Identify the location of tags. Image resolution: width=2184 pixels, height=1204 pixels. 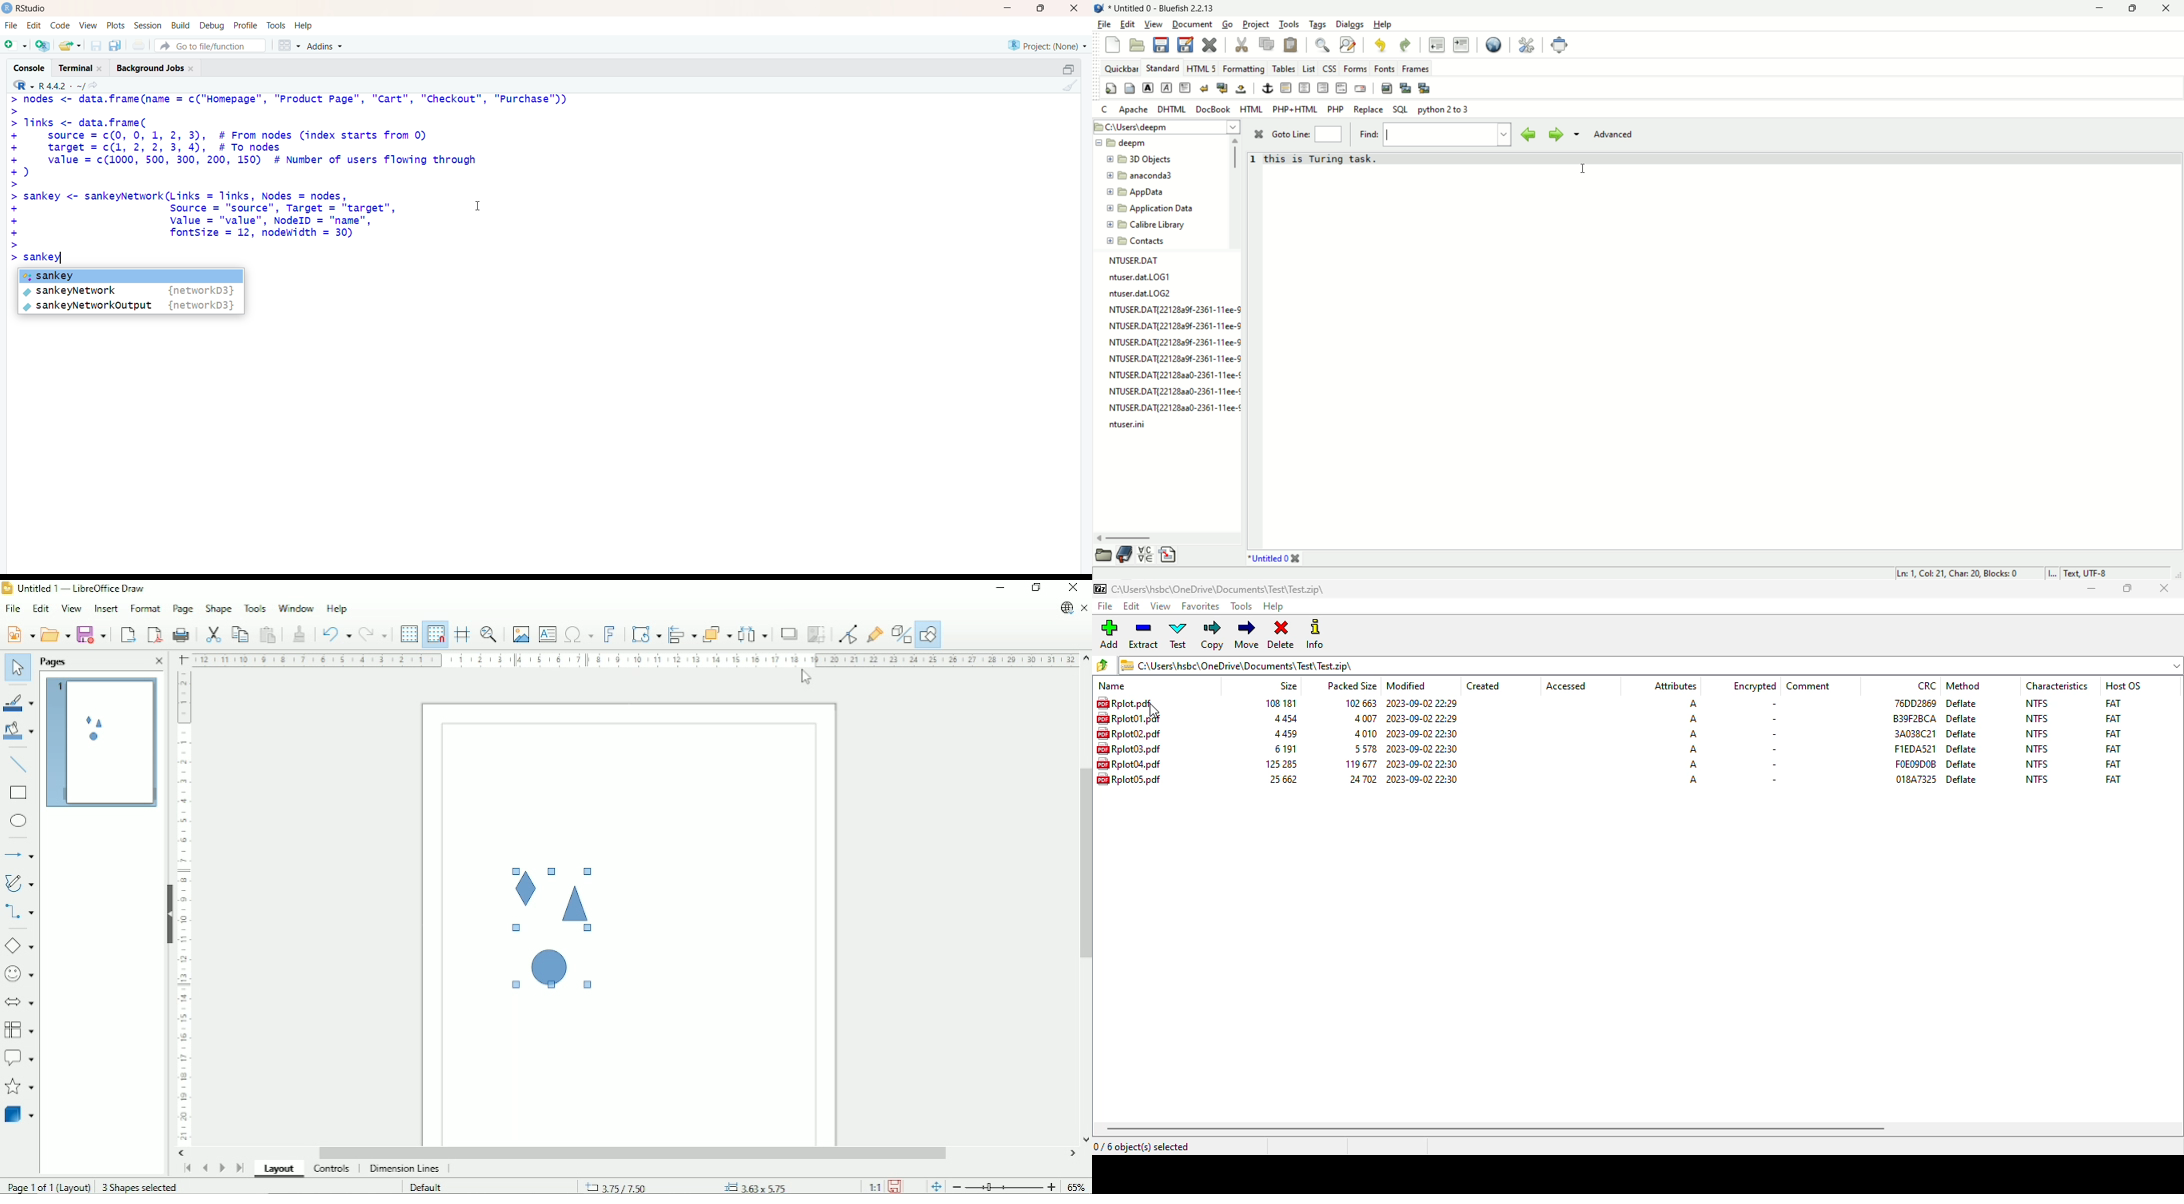
(1318, 24).